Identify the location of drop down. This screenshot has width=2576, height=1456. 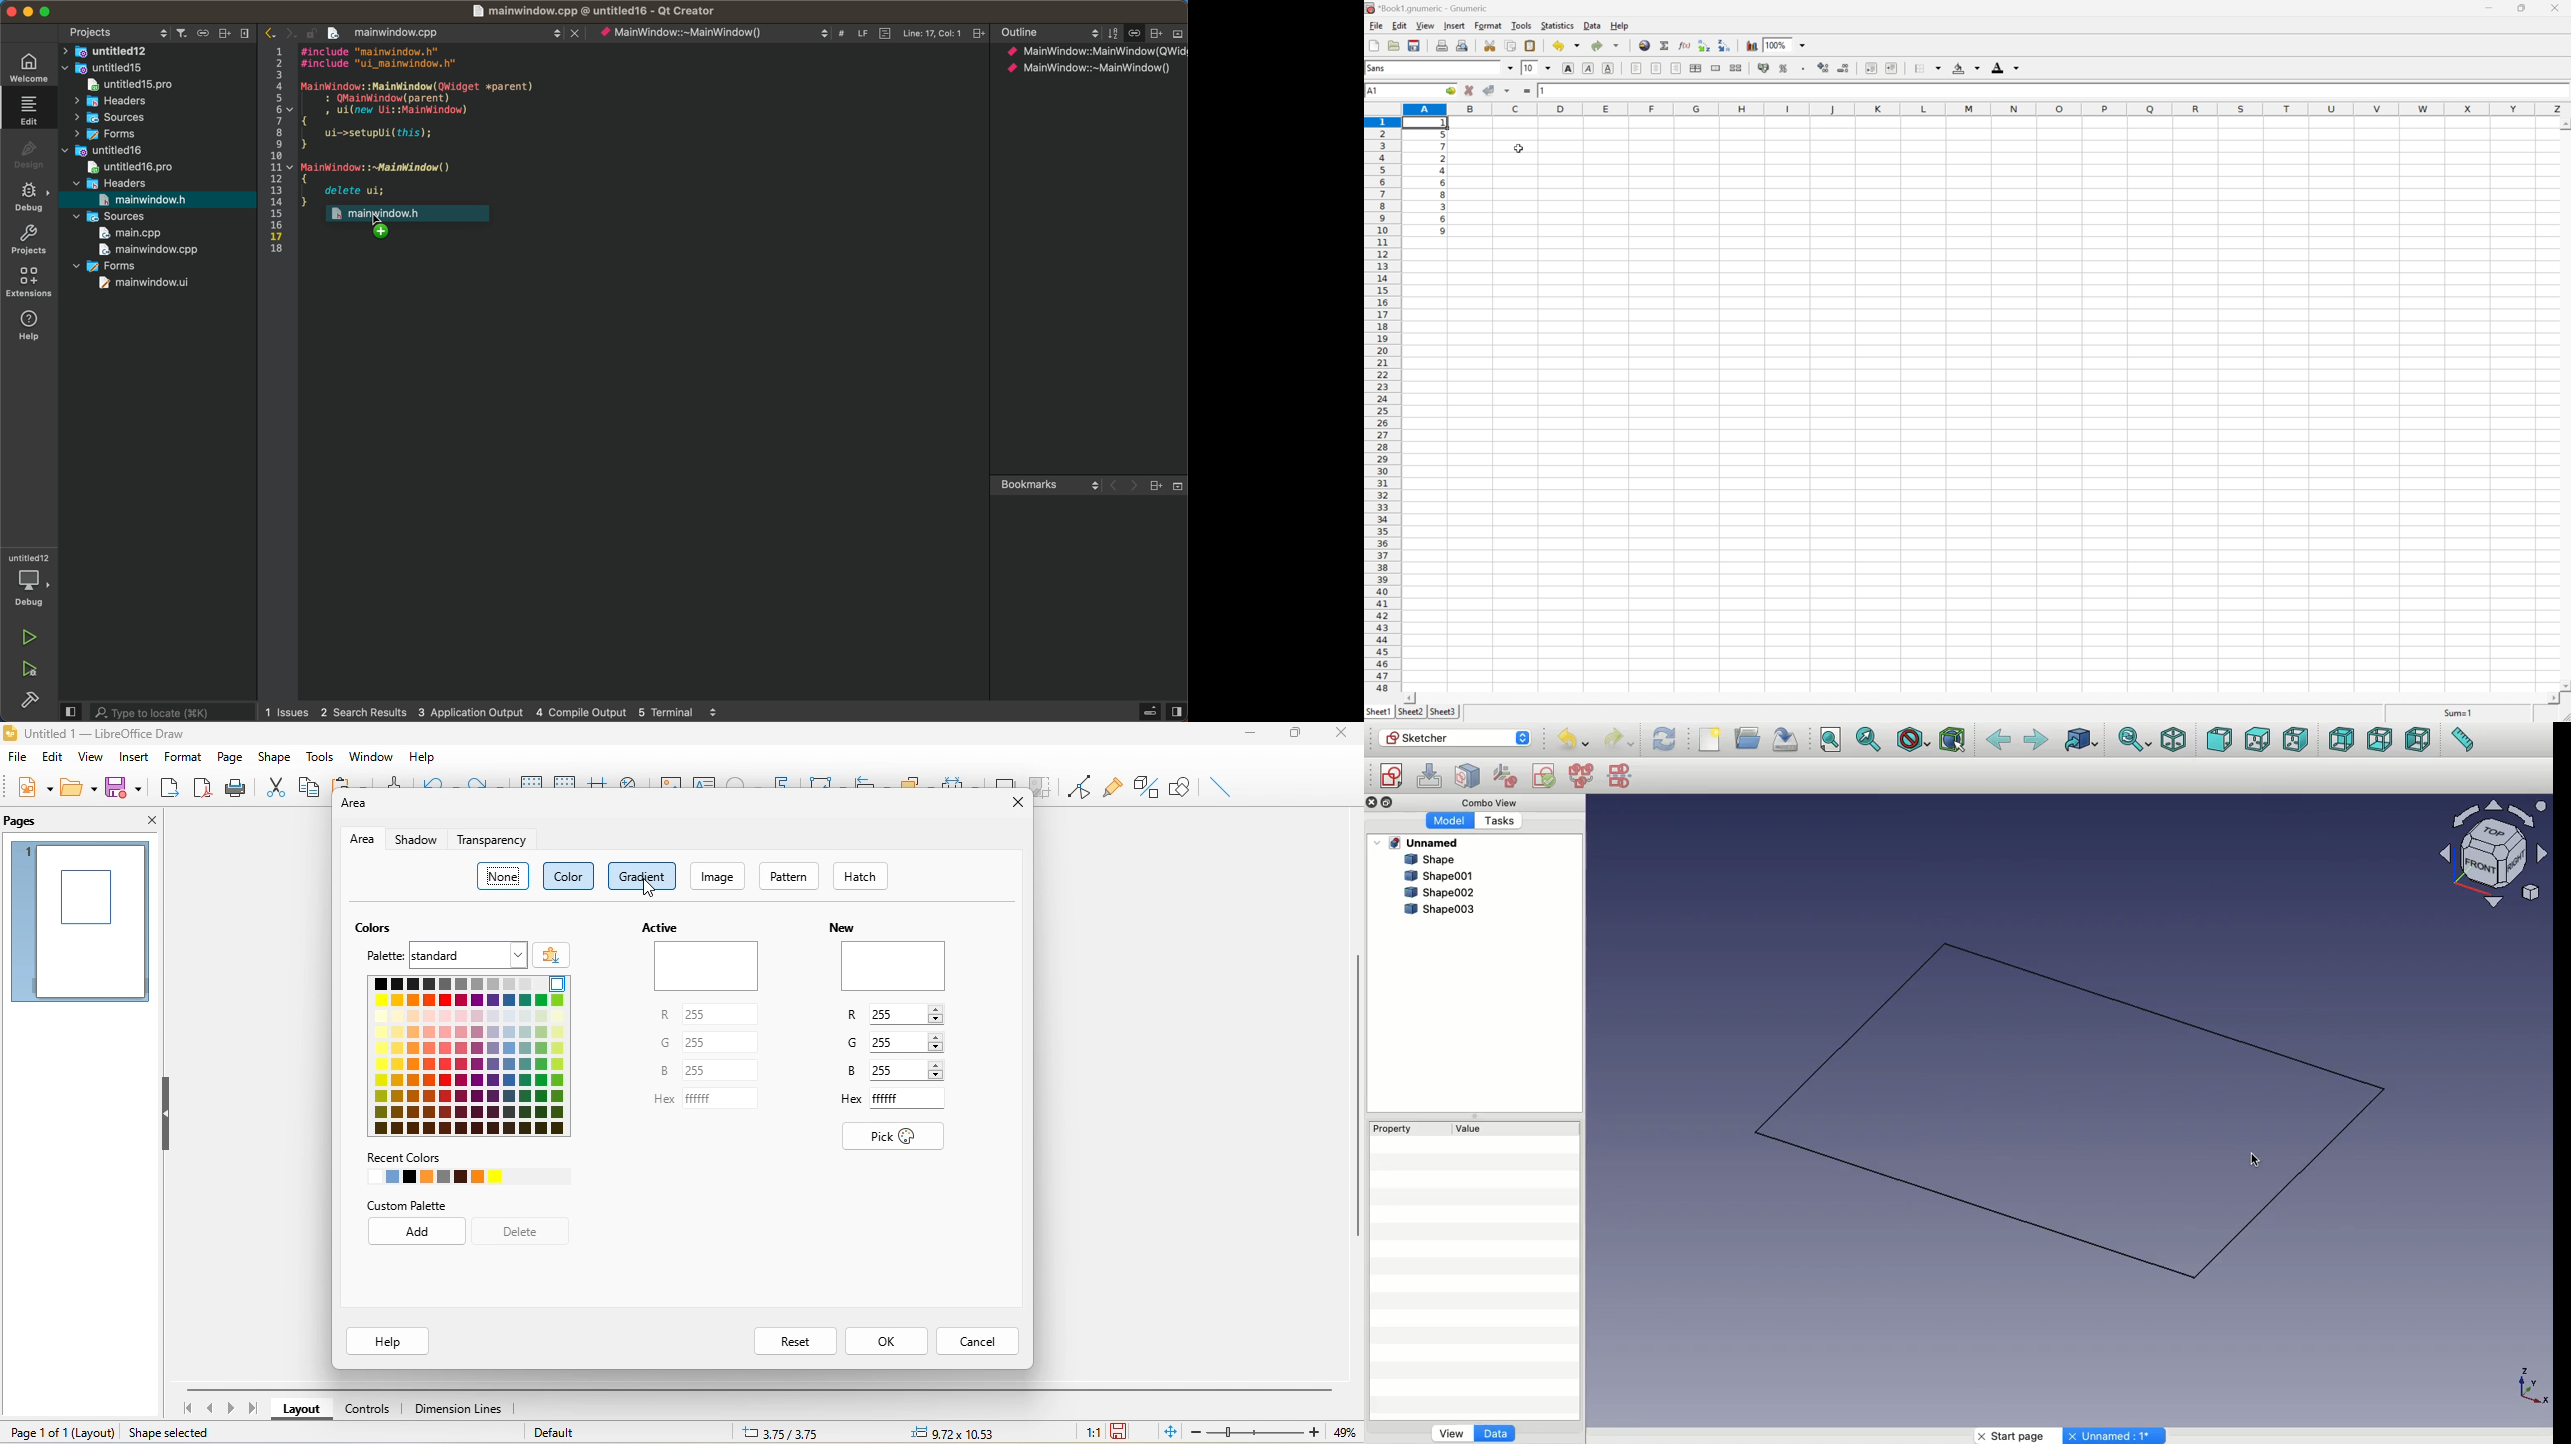
(1510, 69).